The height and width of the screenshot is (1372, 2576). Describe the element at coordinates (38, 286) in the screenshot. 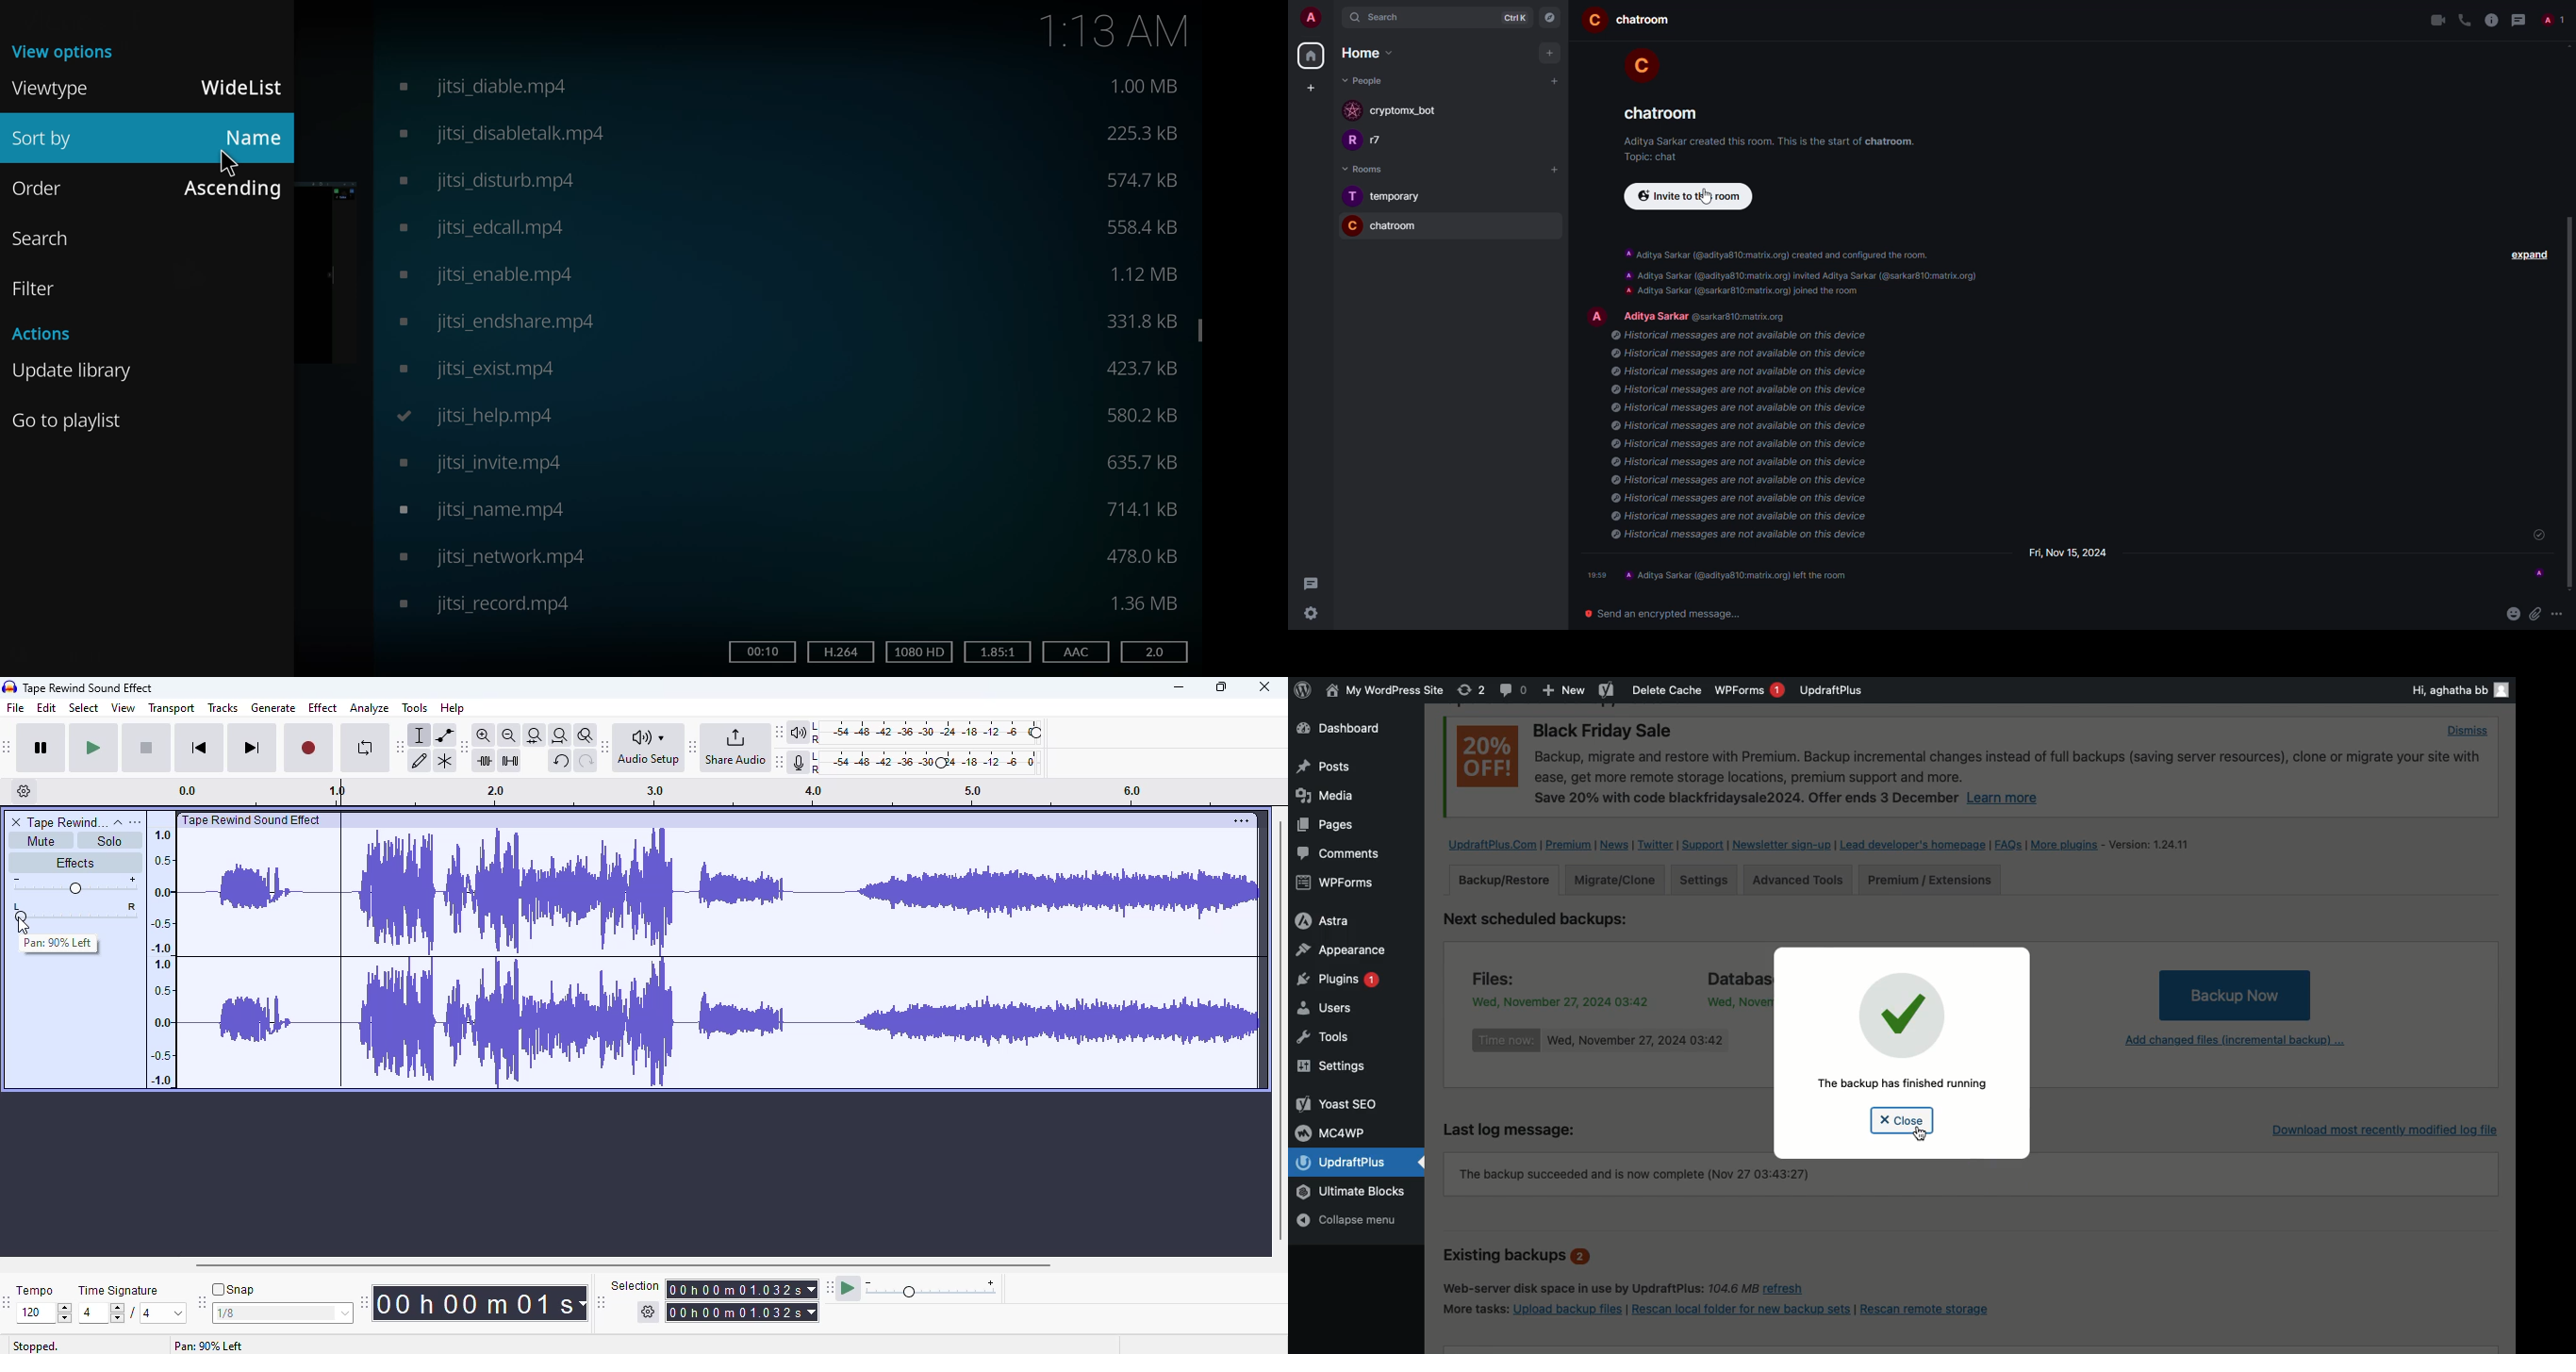

I see `filter` at that location.